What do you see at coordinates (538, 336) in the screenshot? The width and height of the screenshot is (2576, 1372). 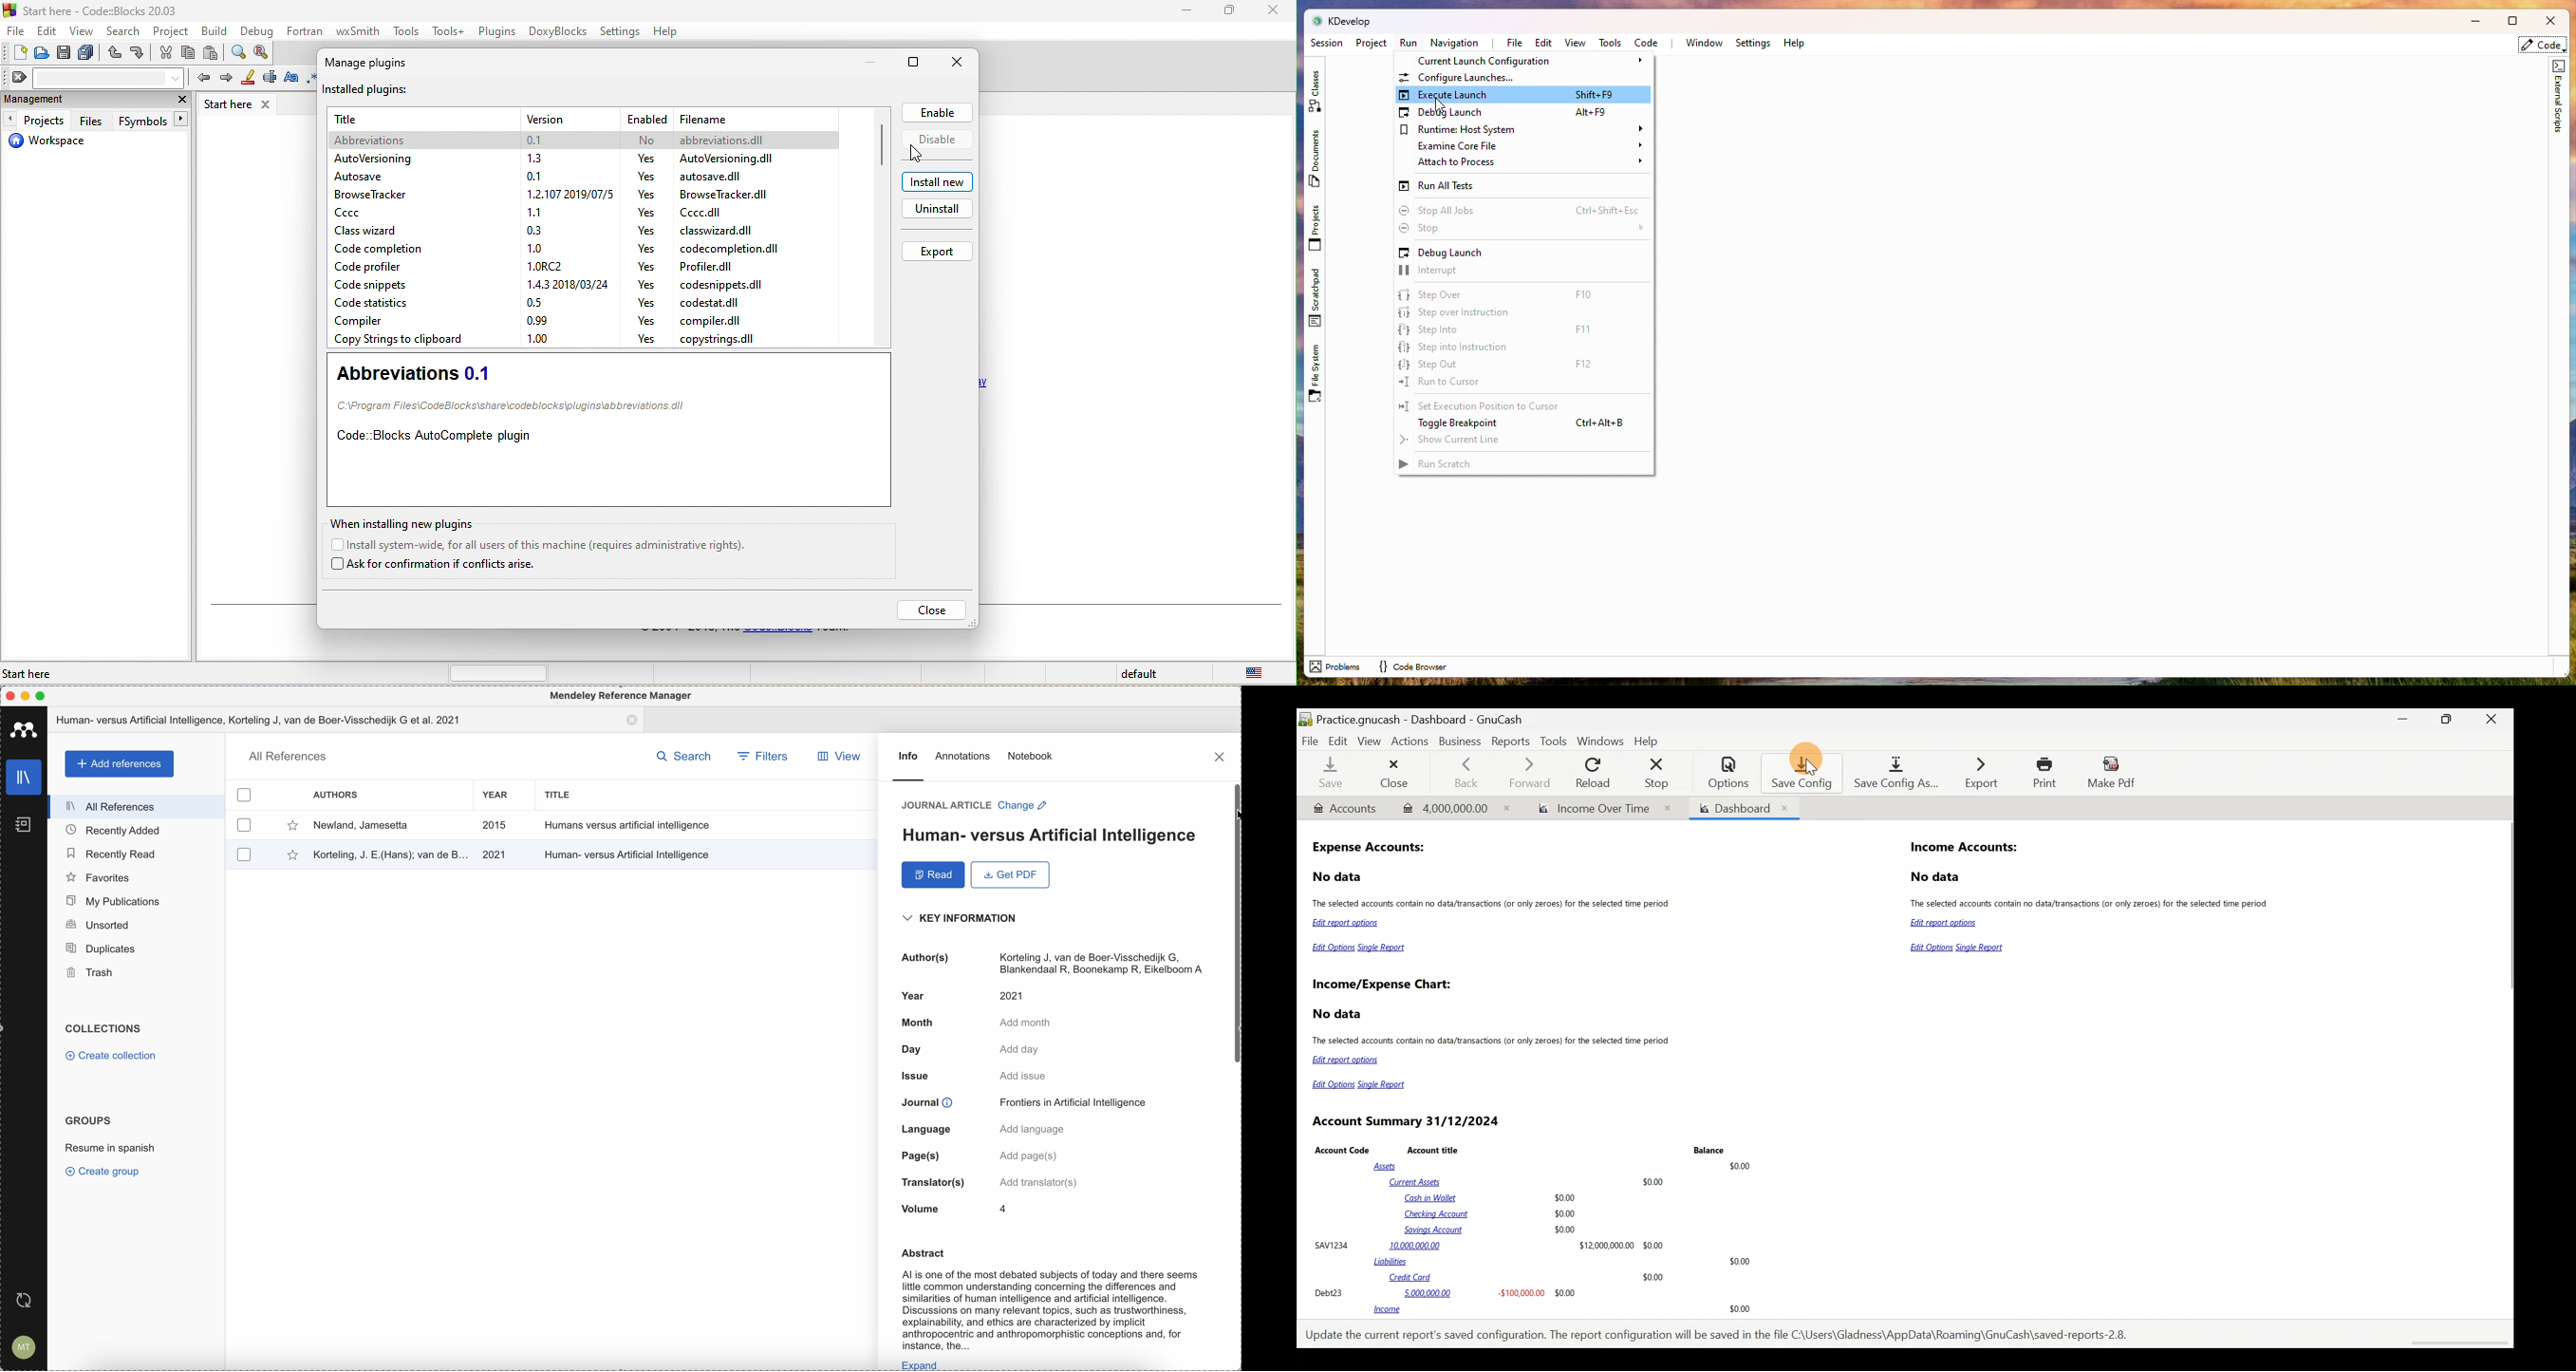 I see `version ` at bounding box center [538, 336].